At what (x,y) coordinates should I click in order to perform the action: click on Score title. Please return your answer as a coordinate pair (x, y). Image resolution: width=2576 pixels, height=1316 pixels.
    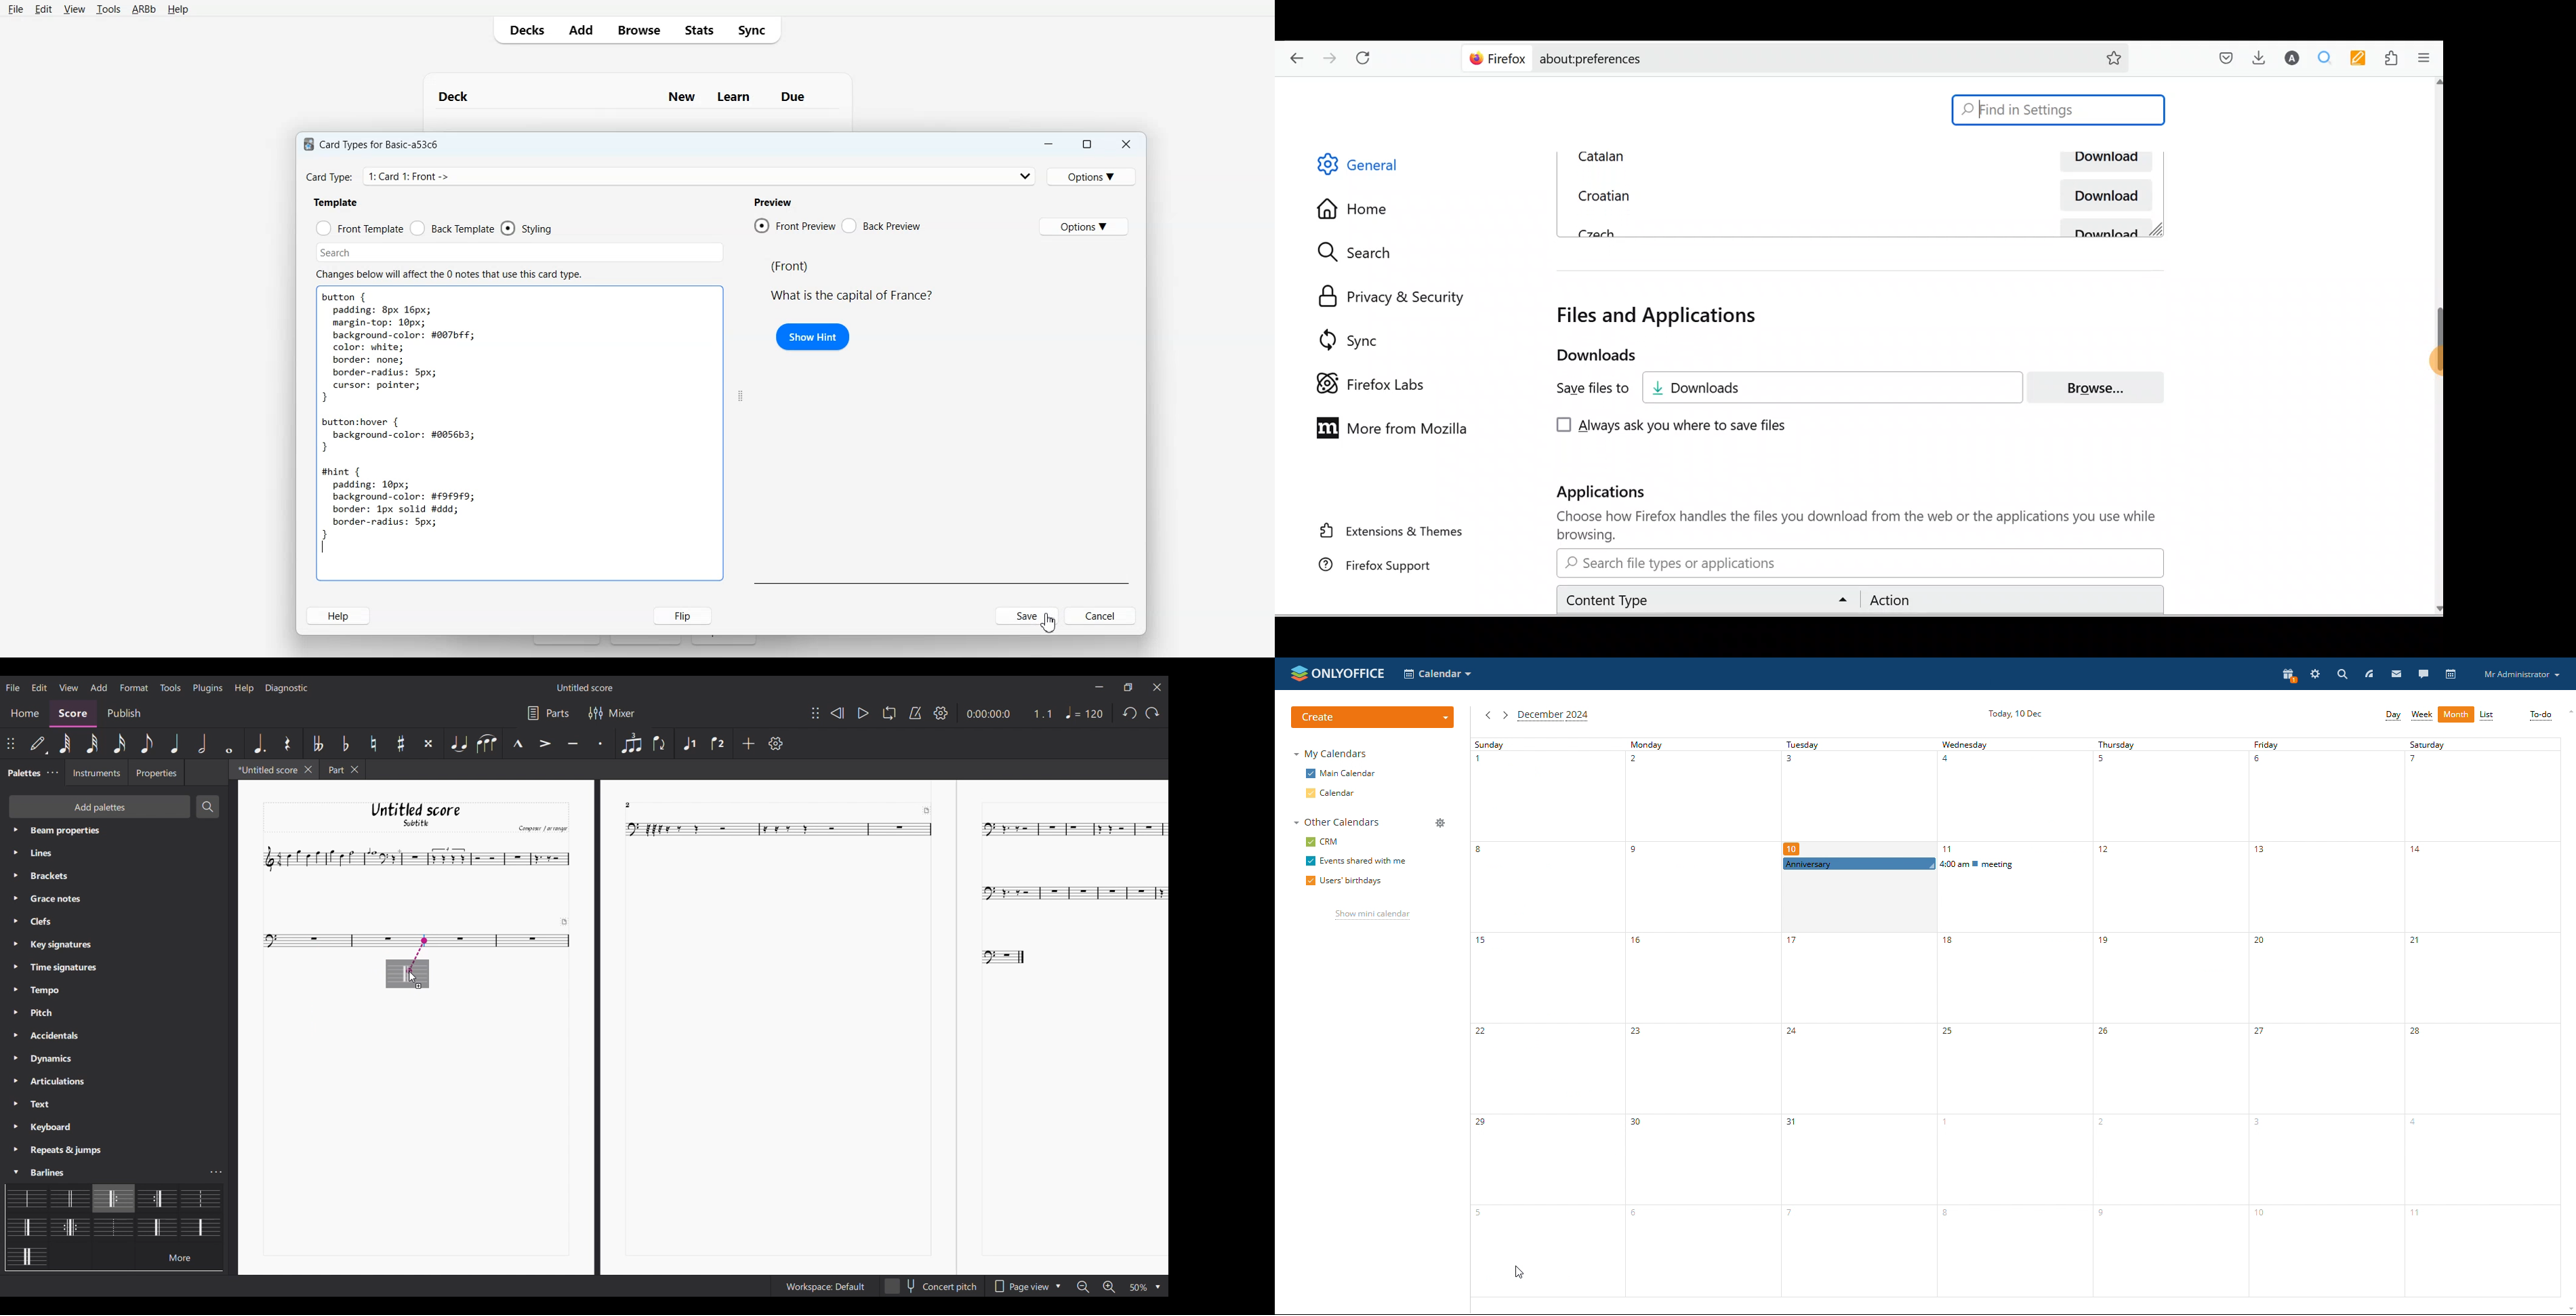
    Looking at the image, I should click on (584, 687).